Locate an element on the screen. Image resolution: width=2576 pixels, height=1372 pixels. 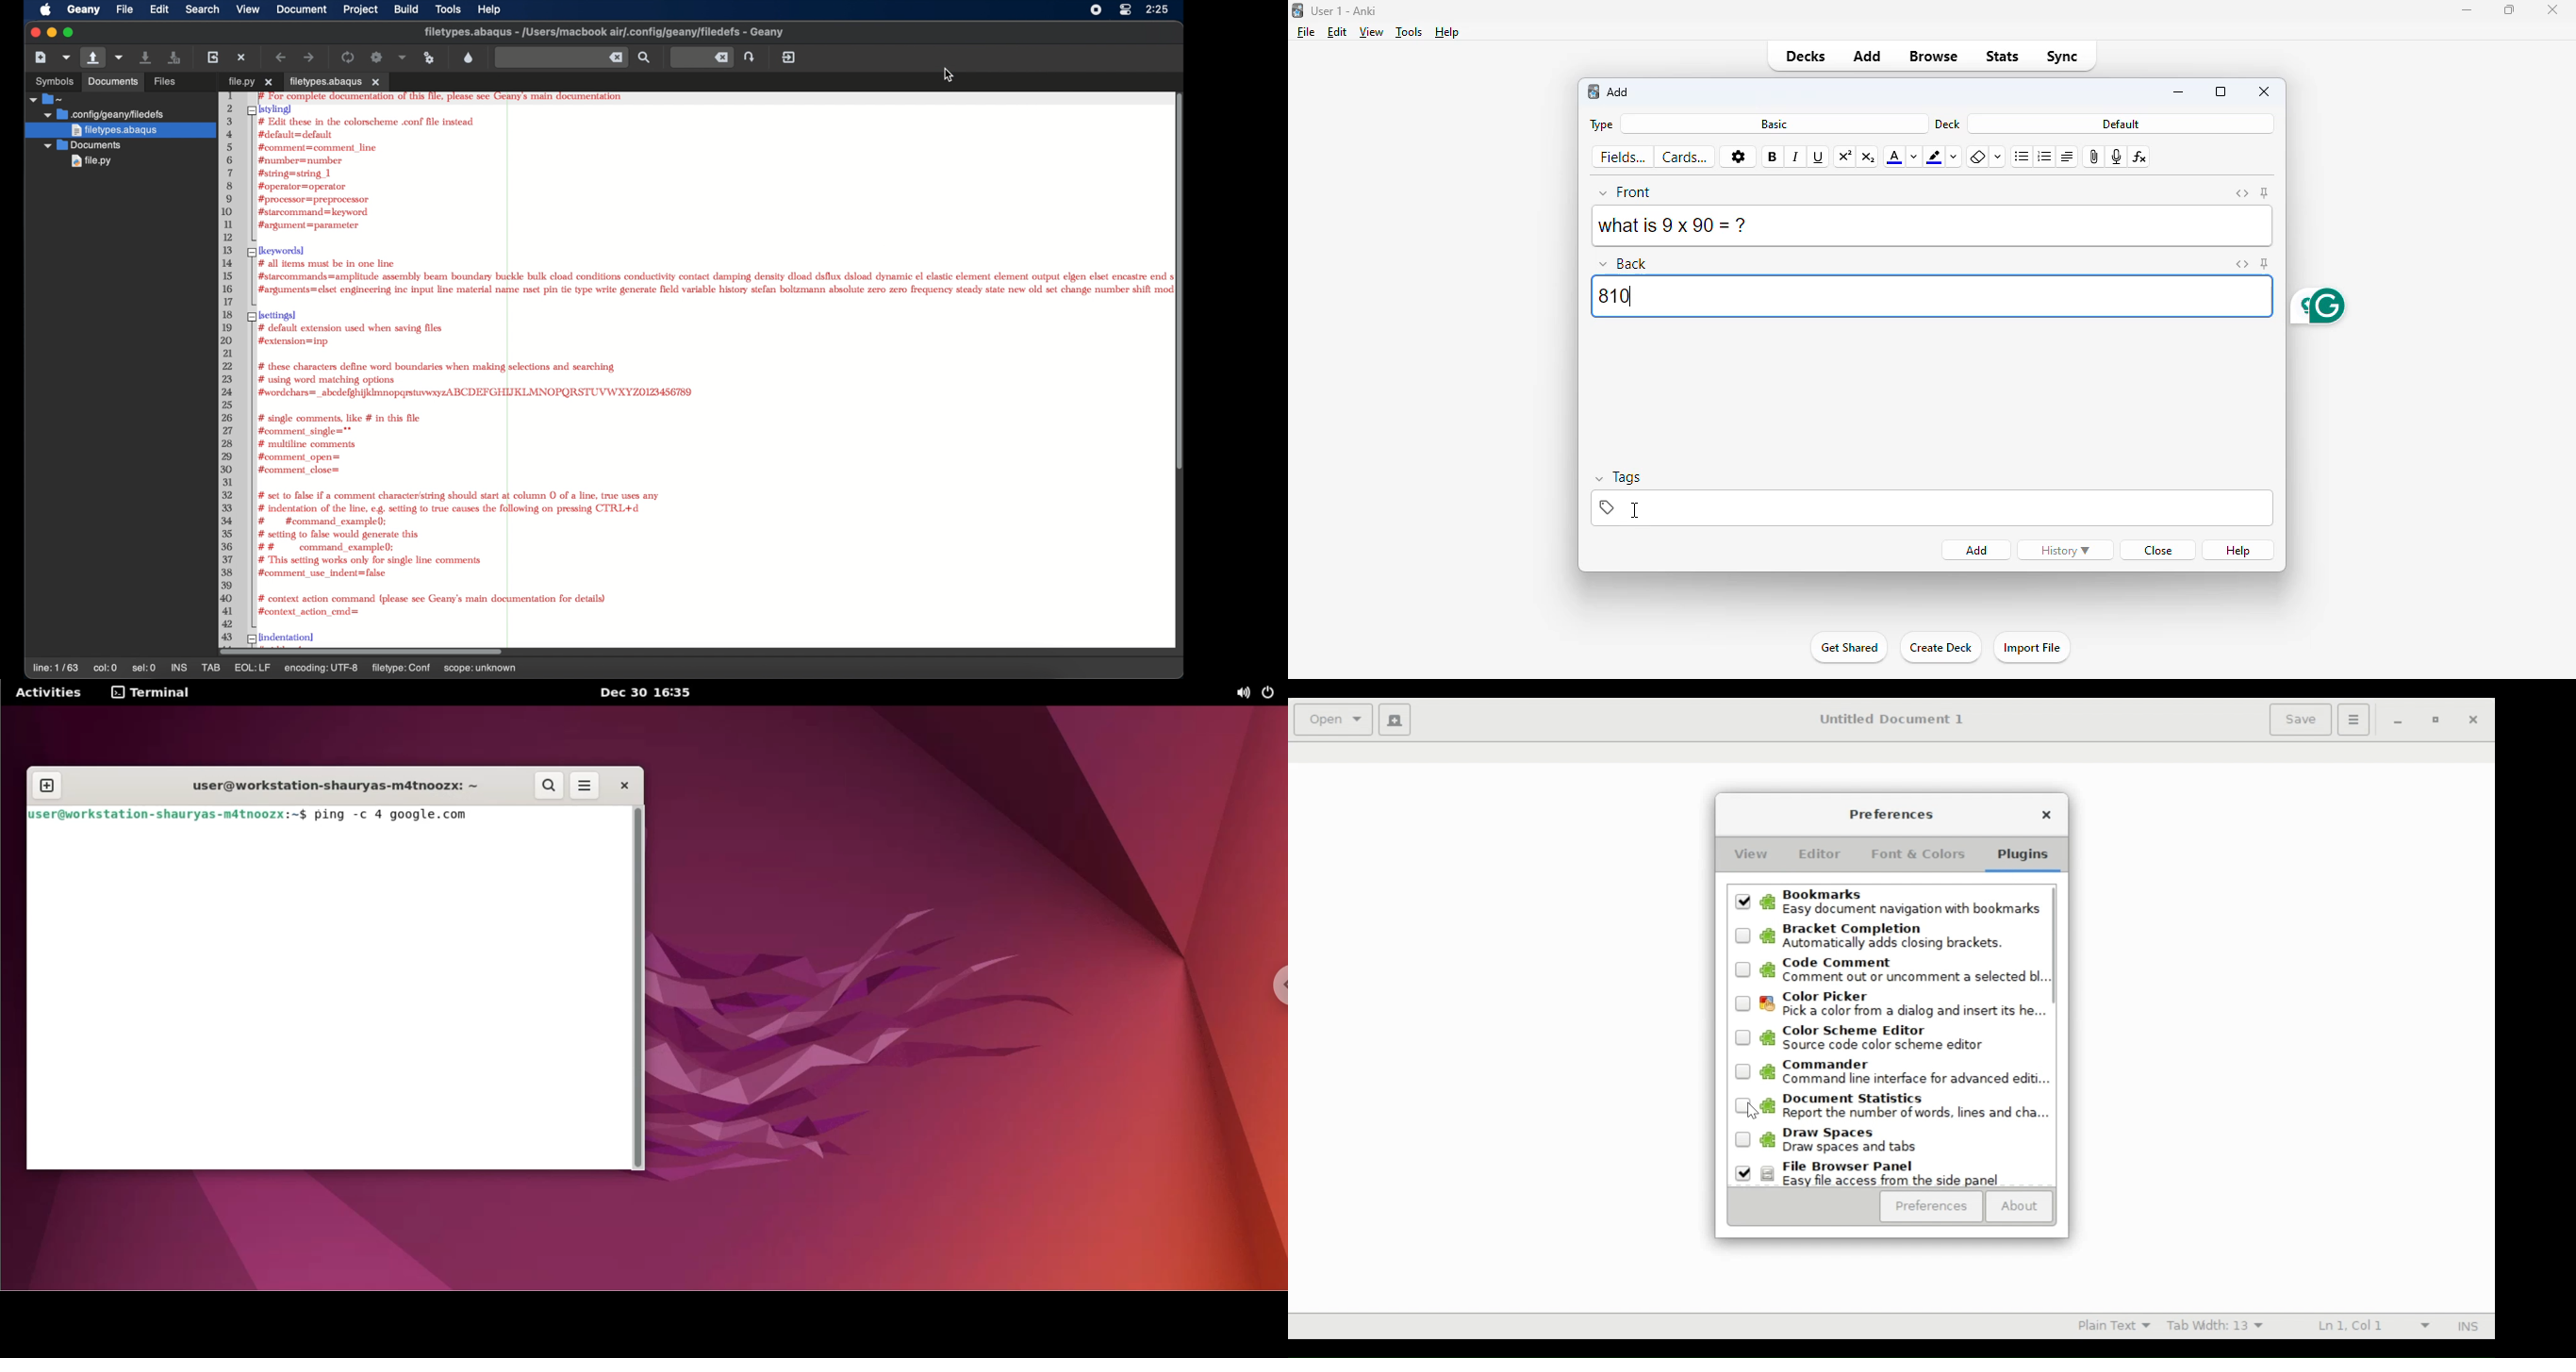
Unselected is located at coordinates (1742, 1003).